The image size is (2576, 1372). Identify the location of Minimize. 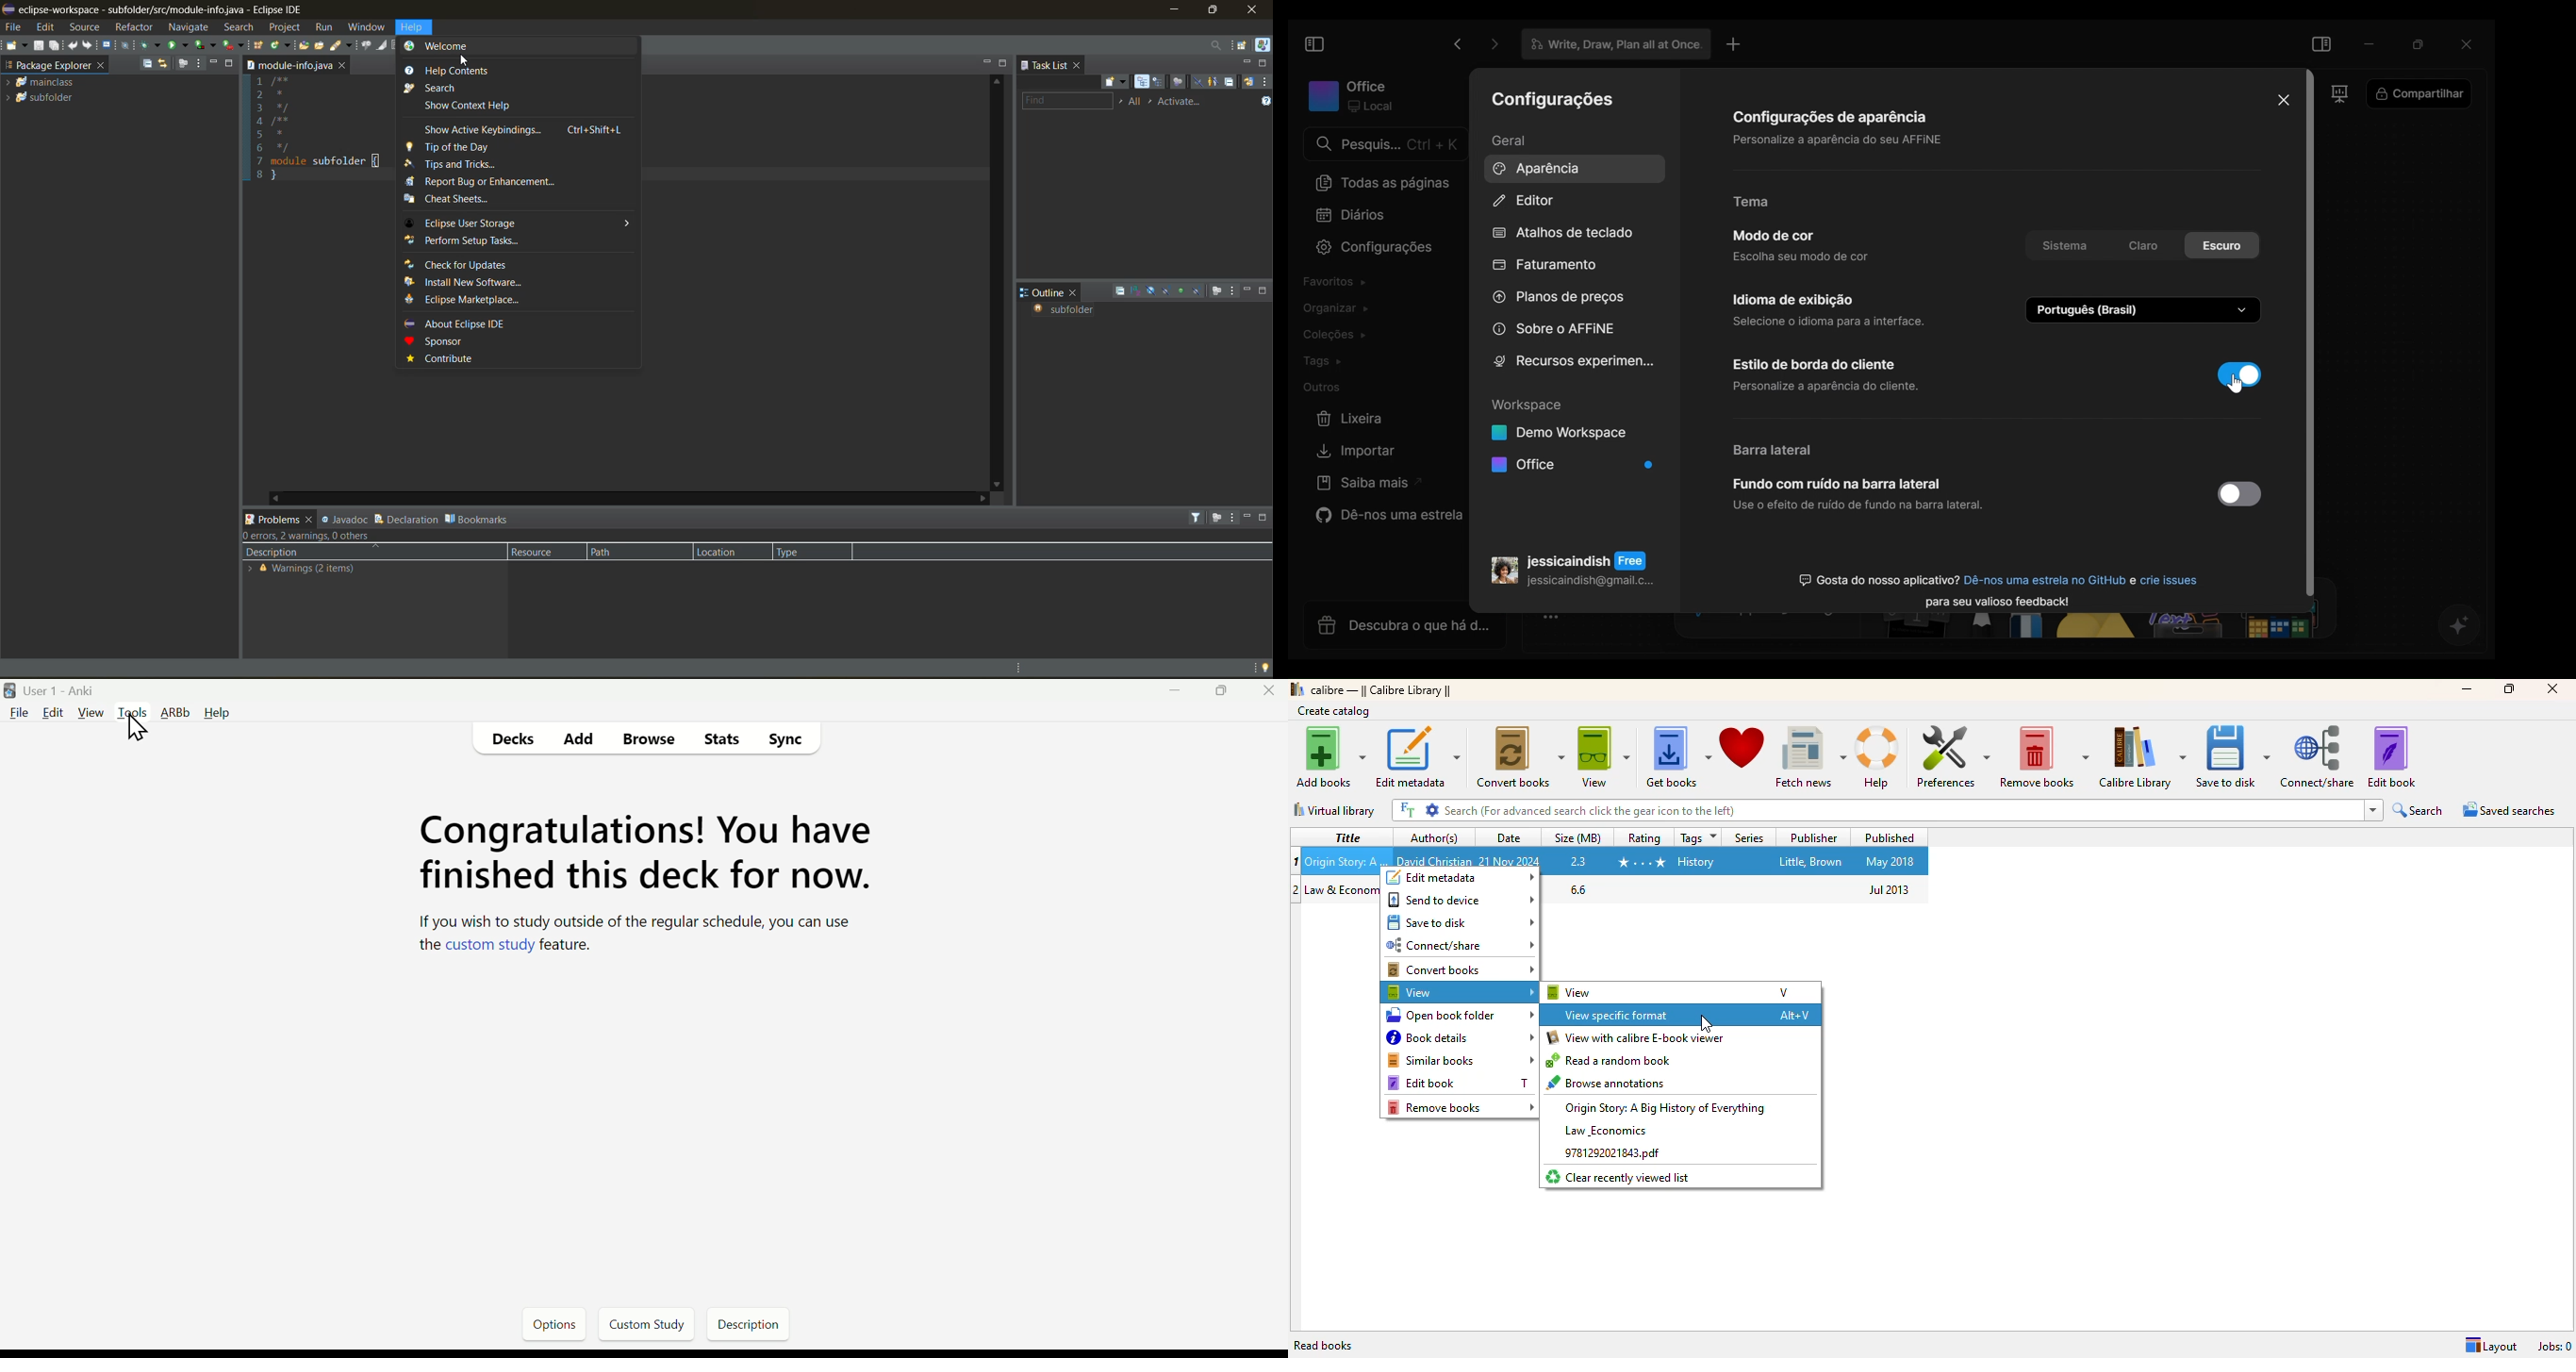
(1174, 691).